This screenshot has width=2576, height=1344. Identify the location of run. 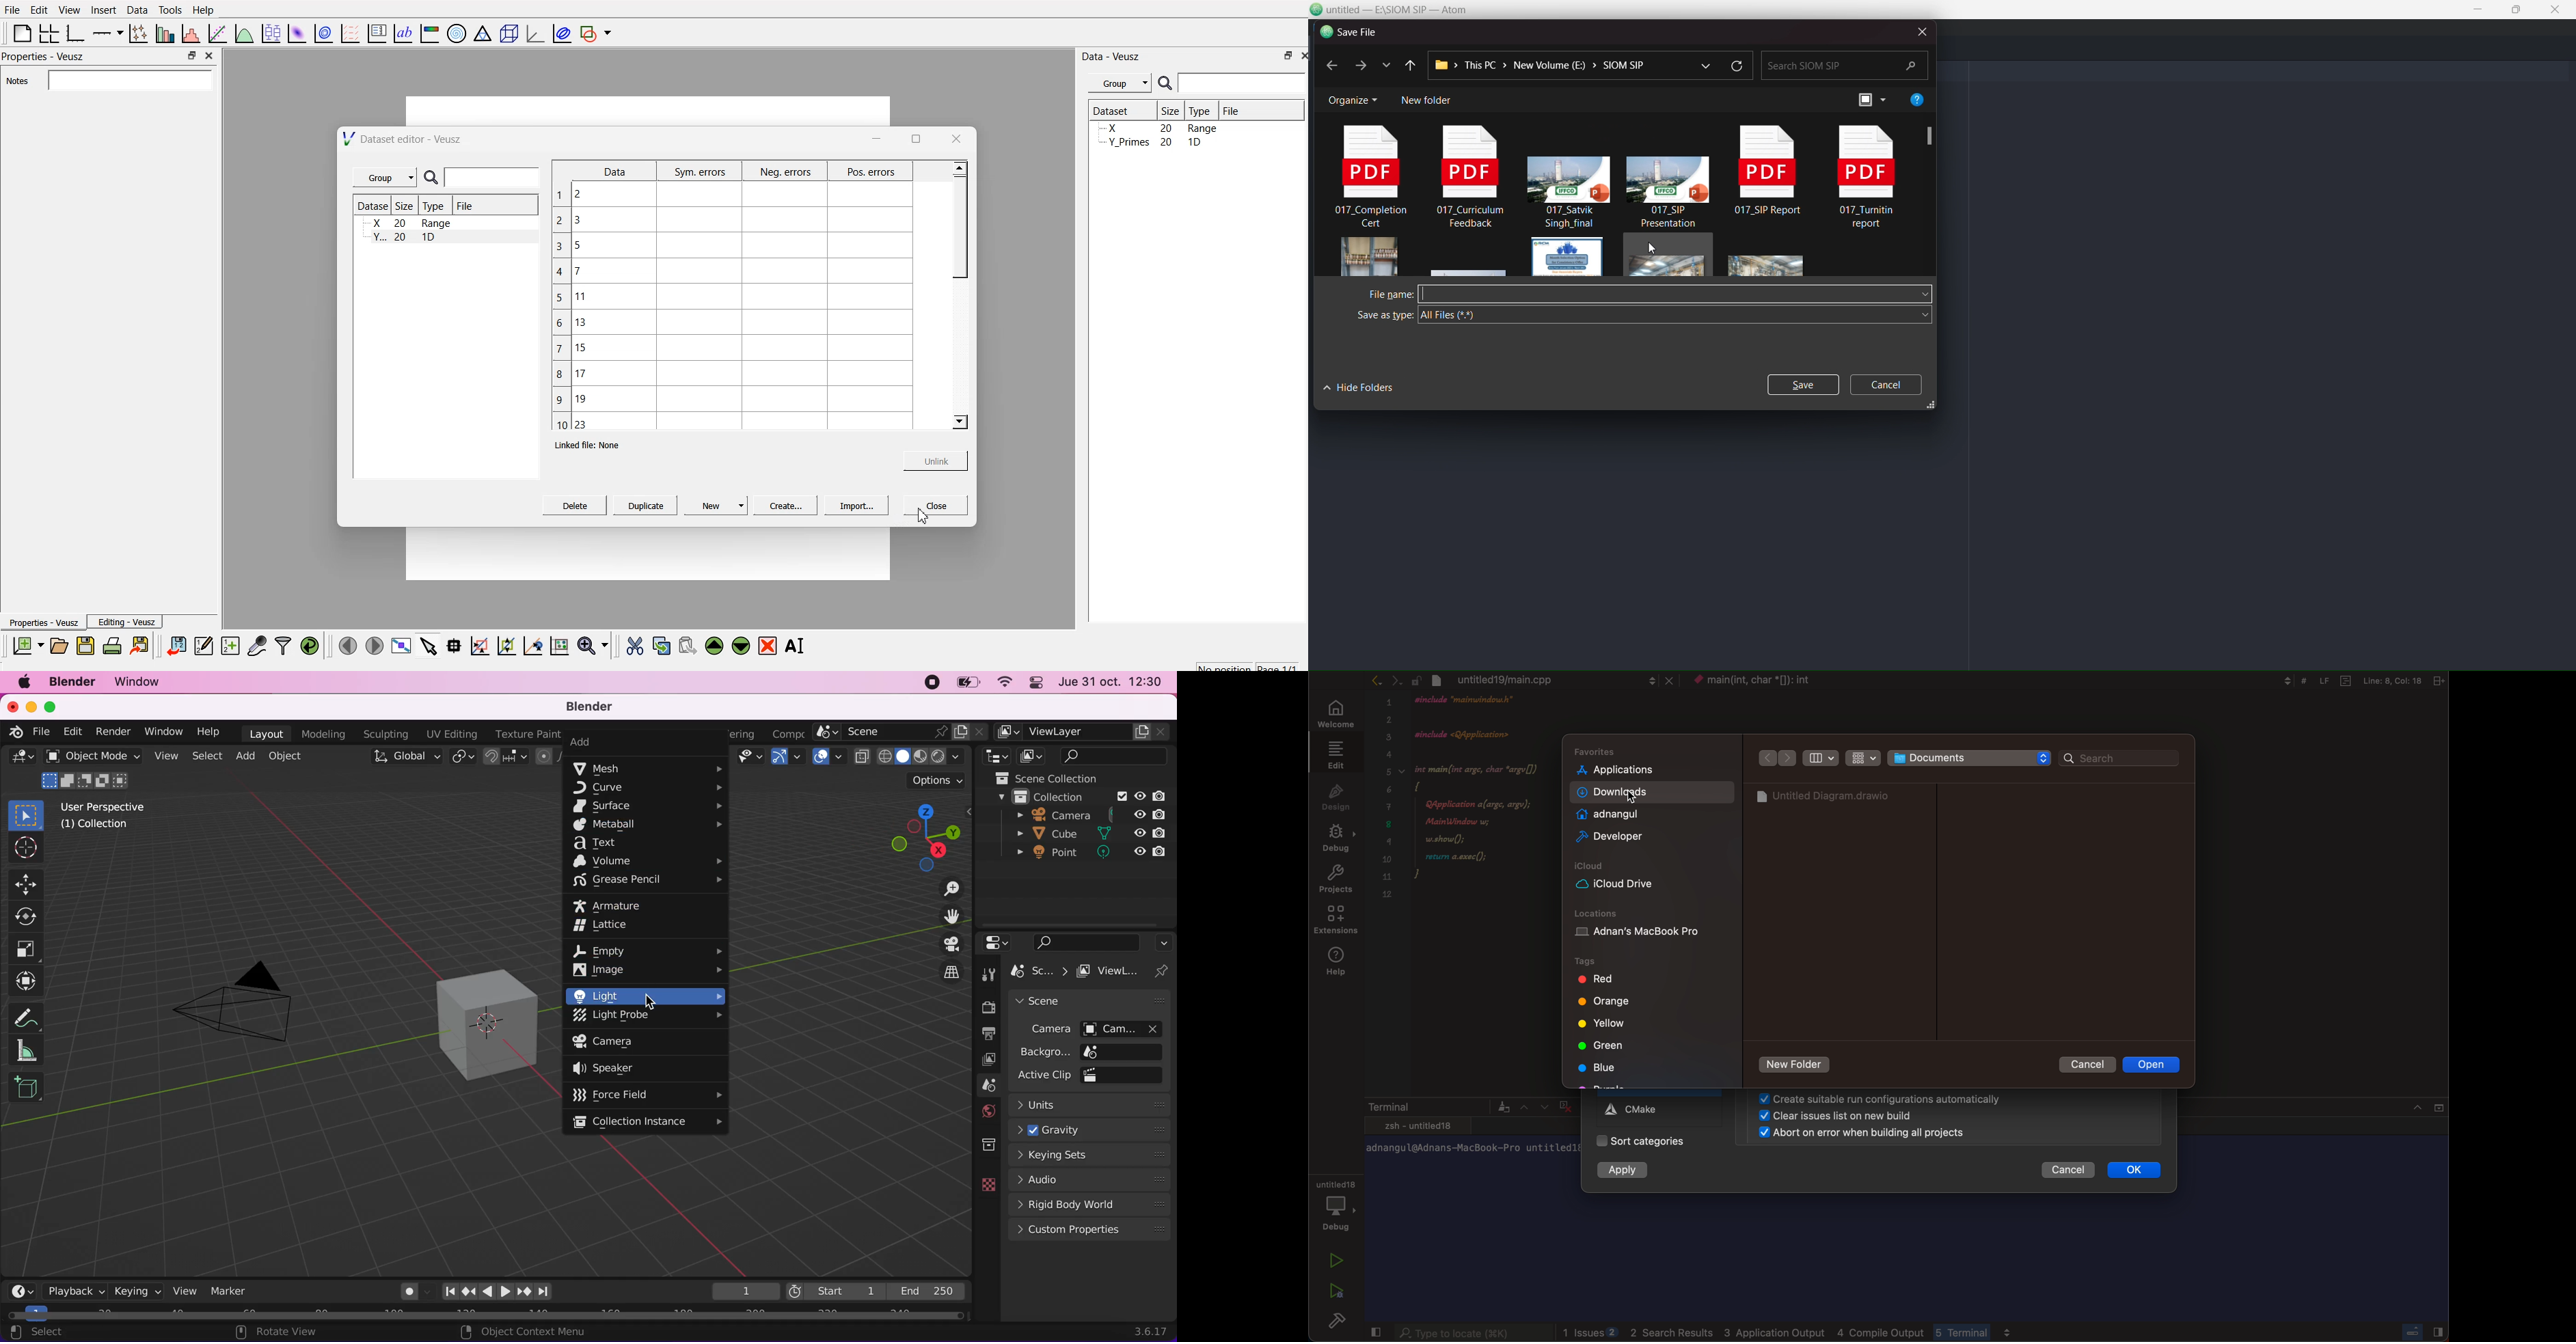
(1336, 1257).